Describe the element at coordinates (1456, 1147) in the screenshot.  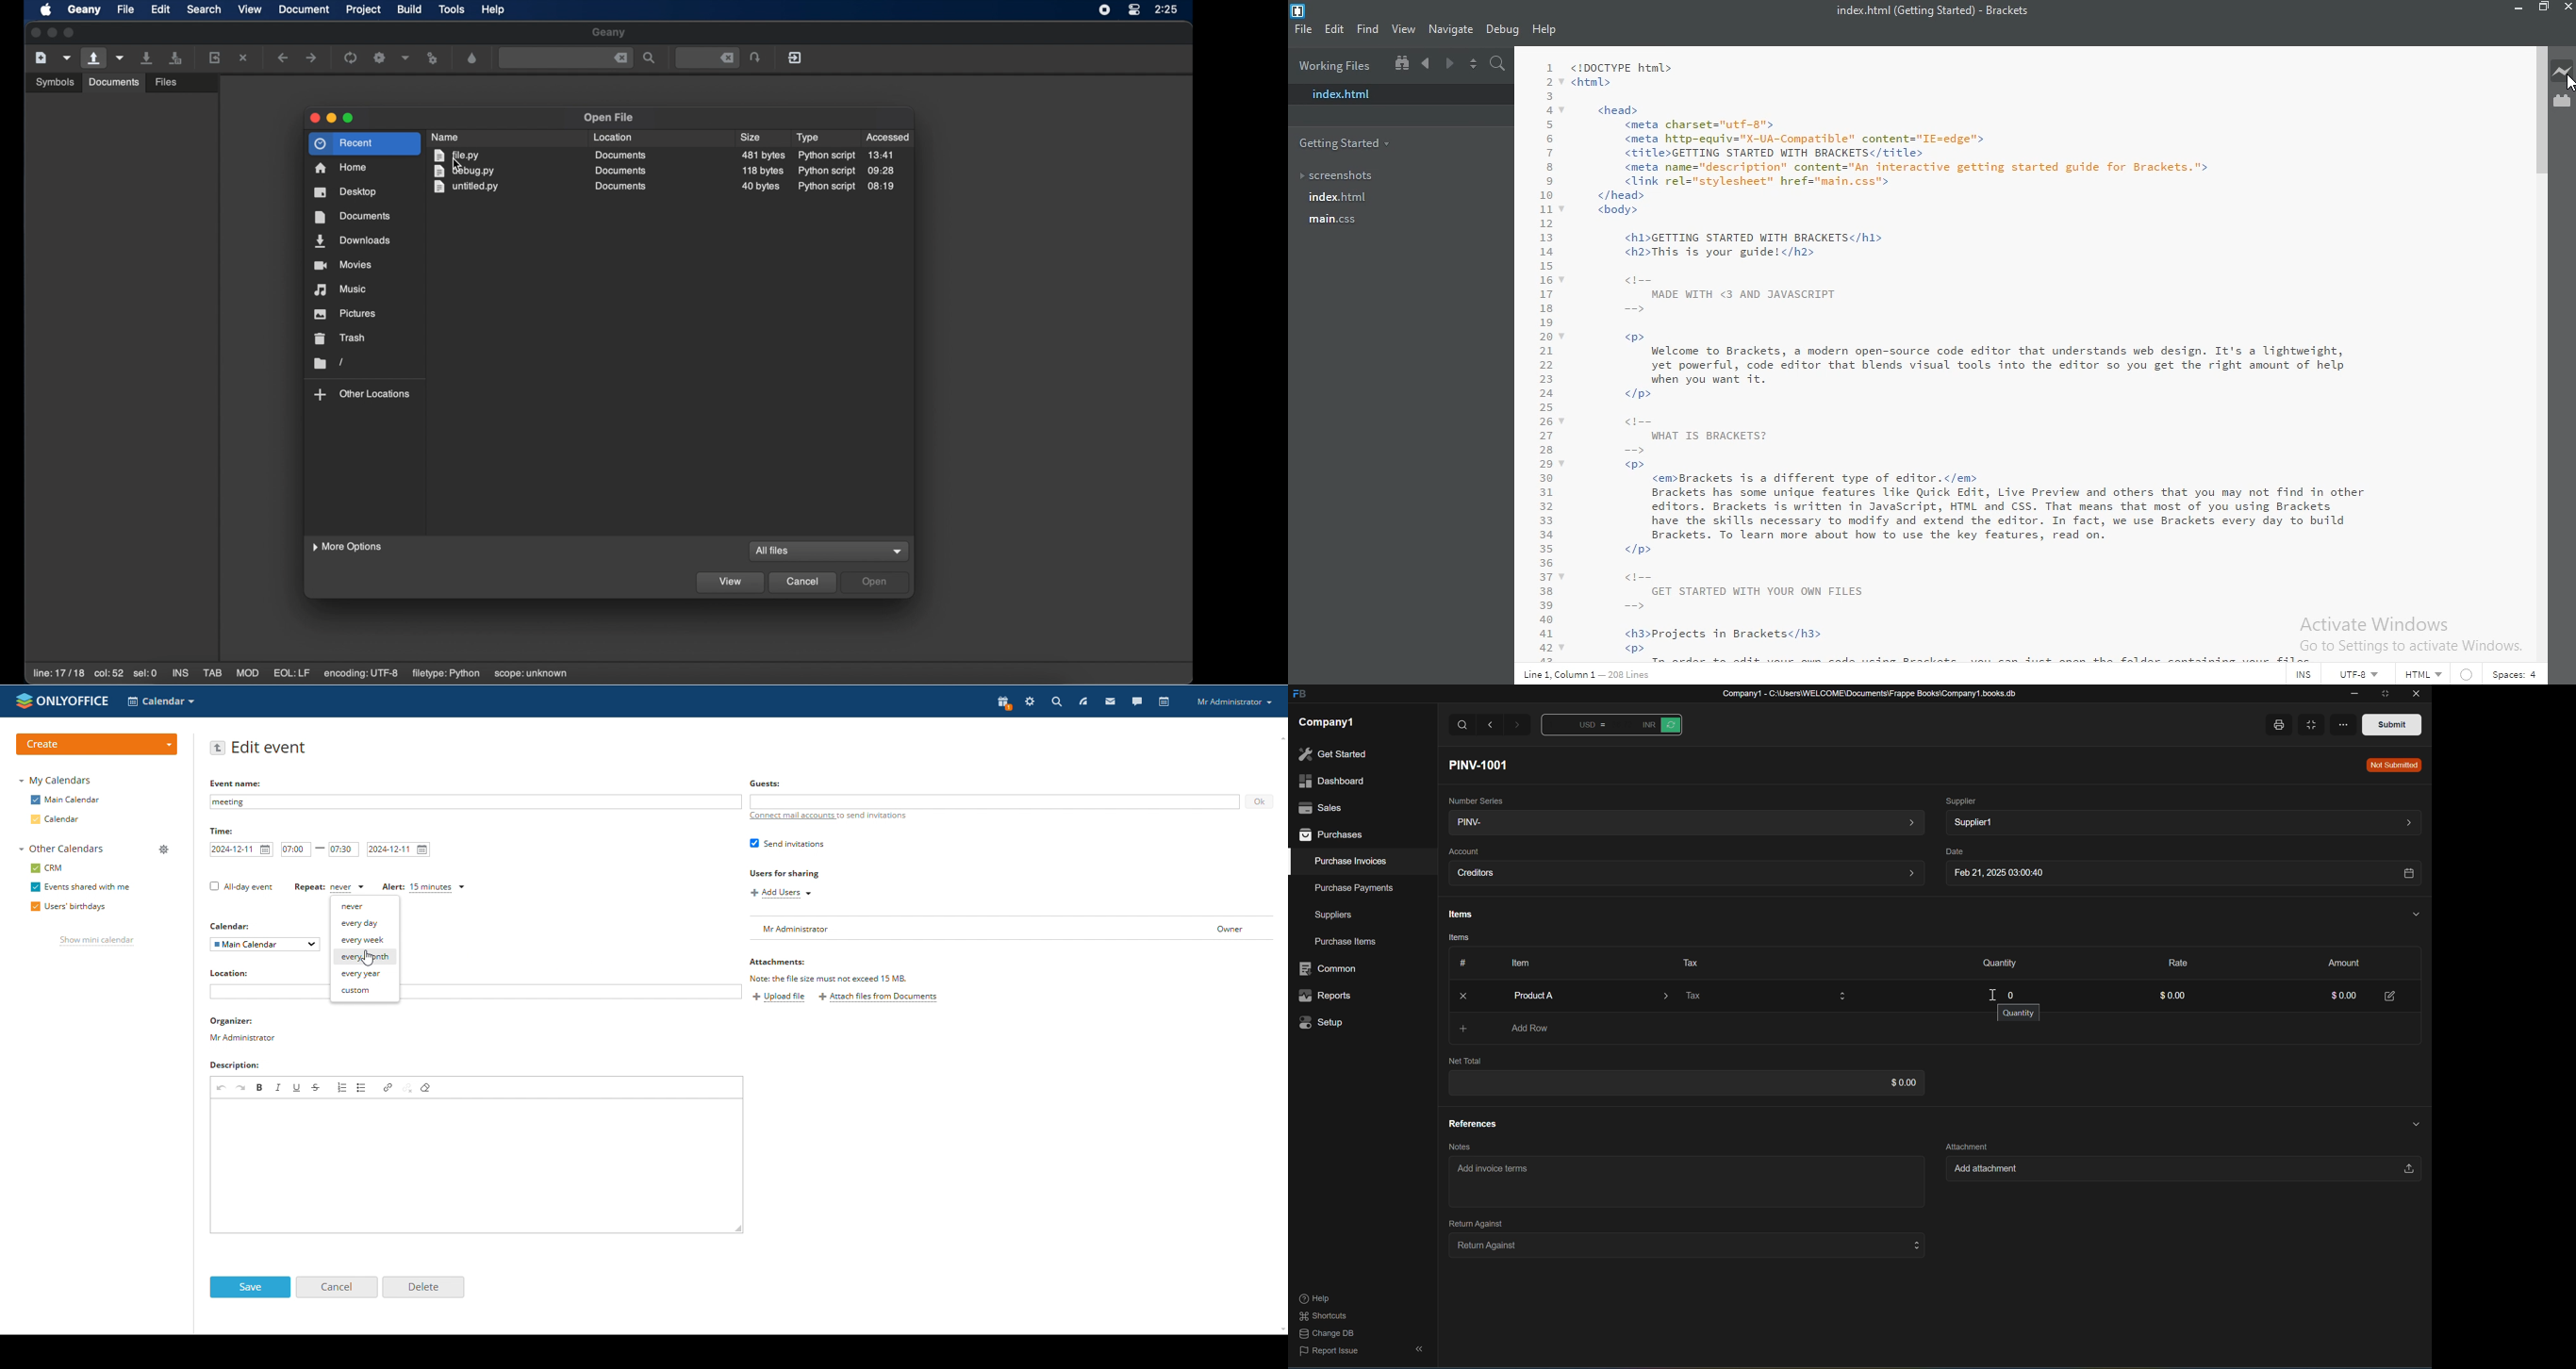
I see `Notes` at that location.